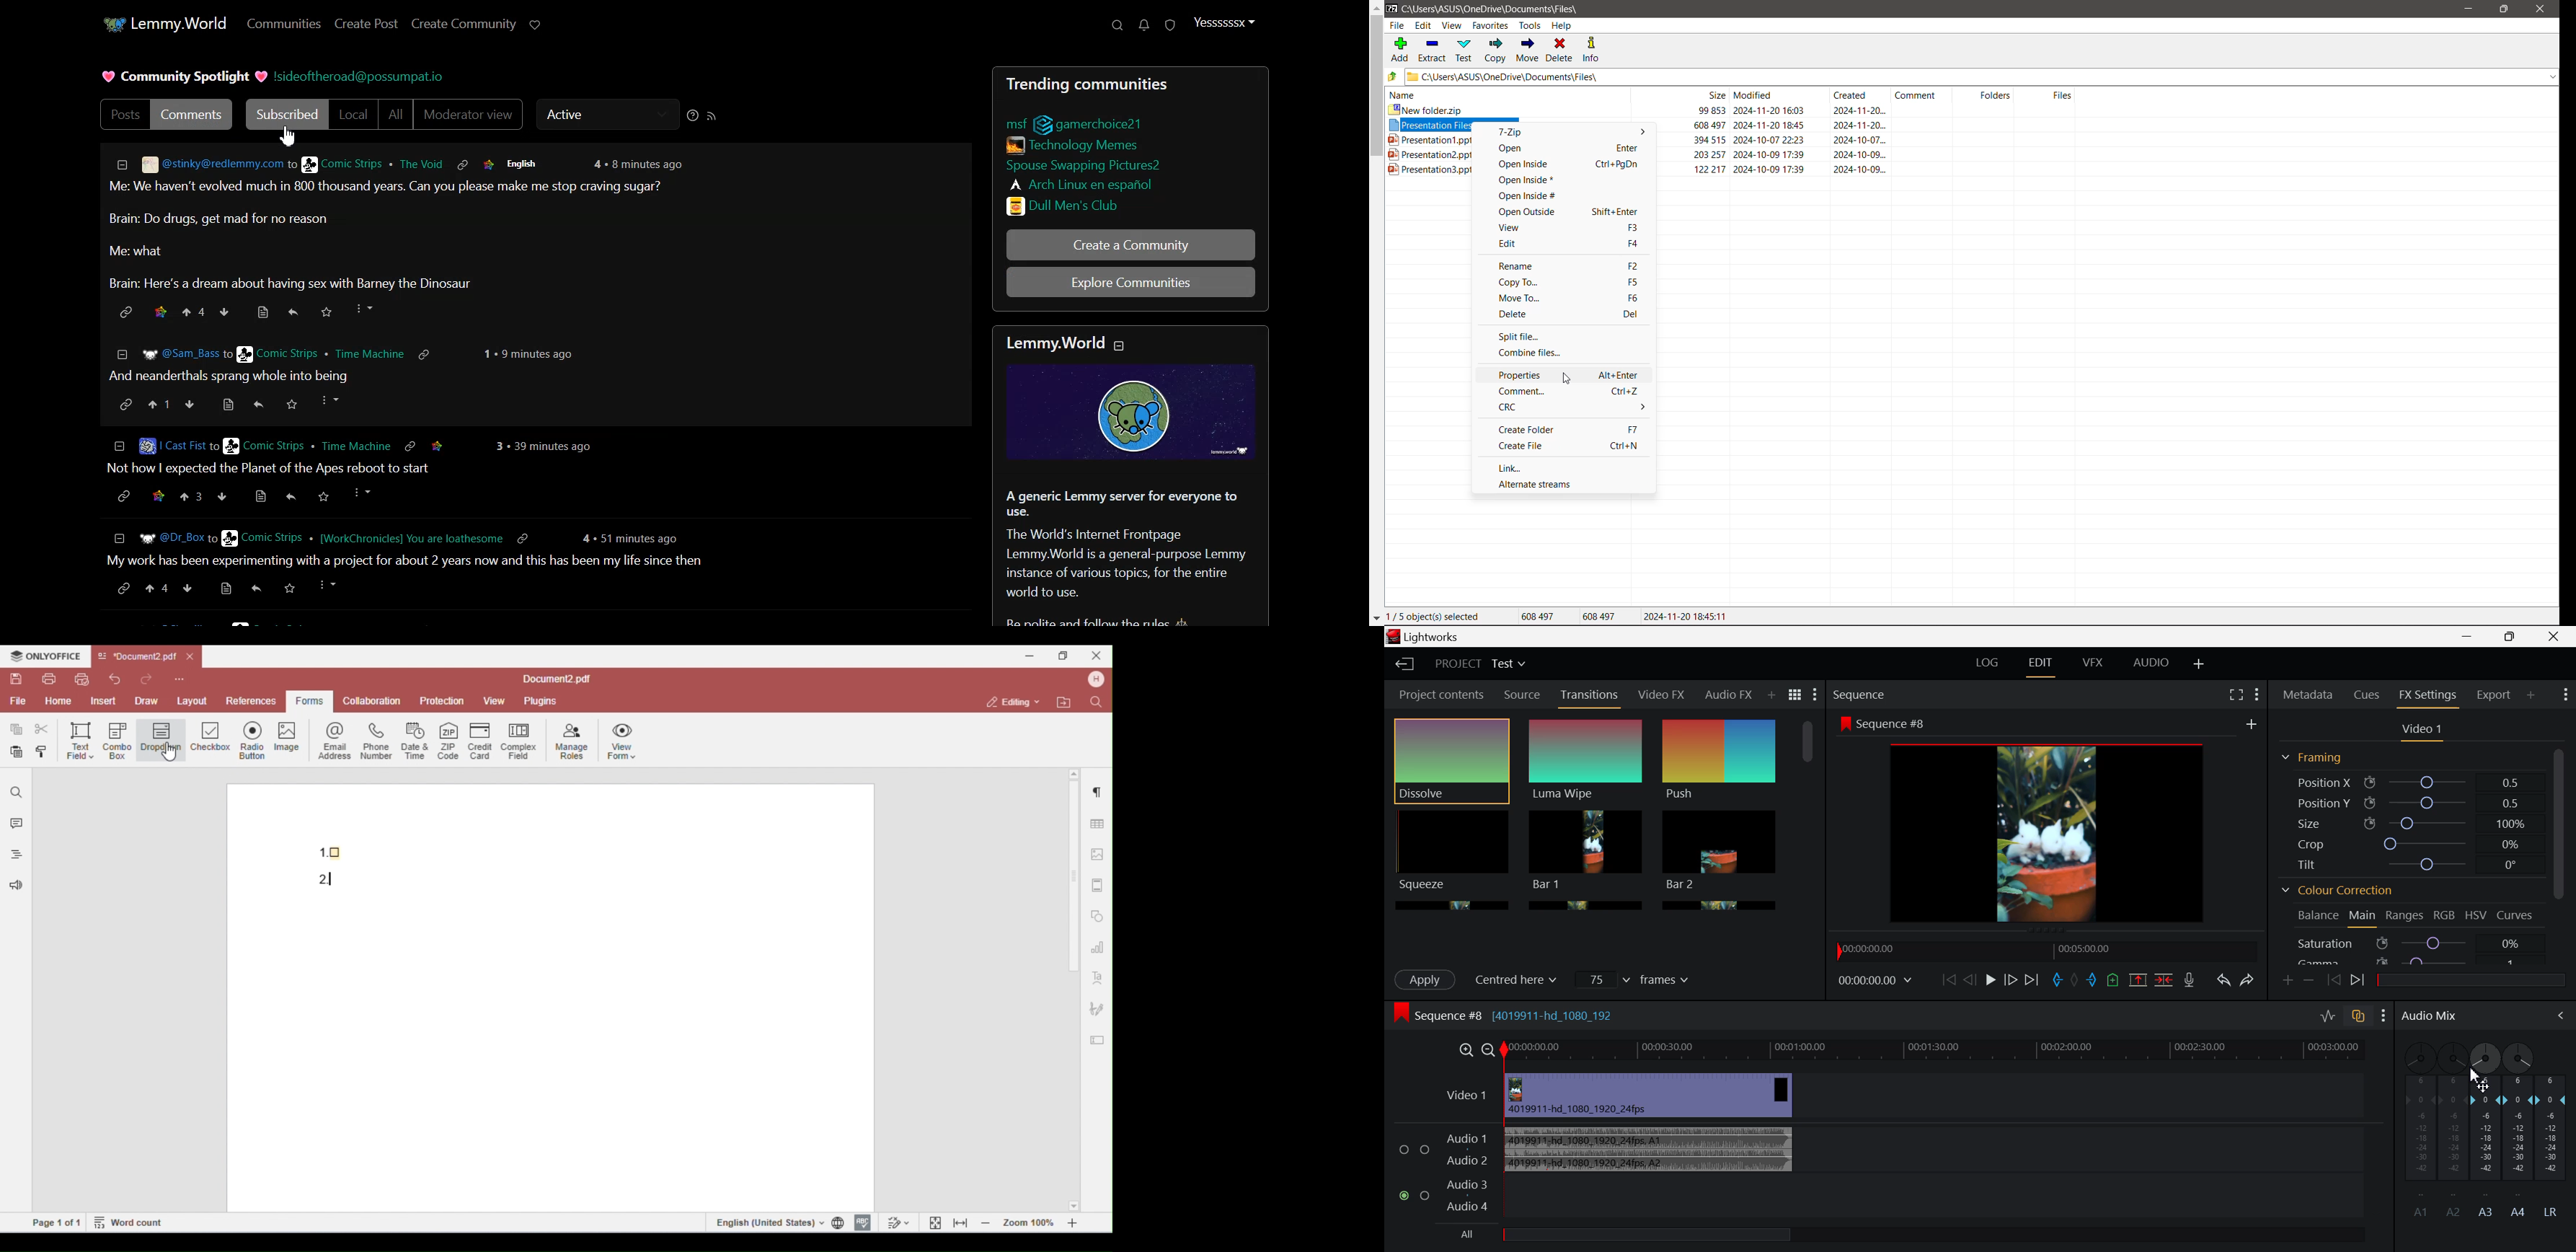 This screenshot has width=2576, height=1260. I want to click on more, so click(330, 589).